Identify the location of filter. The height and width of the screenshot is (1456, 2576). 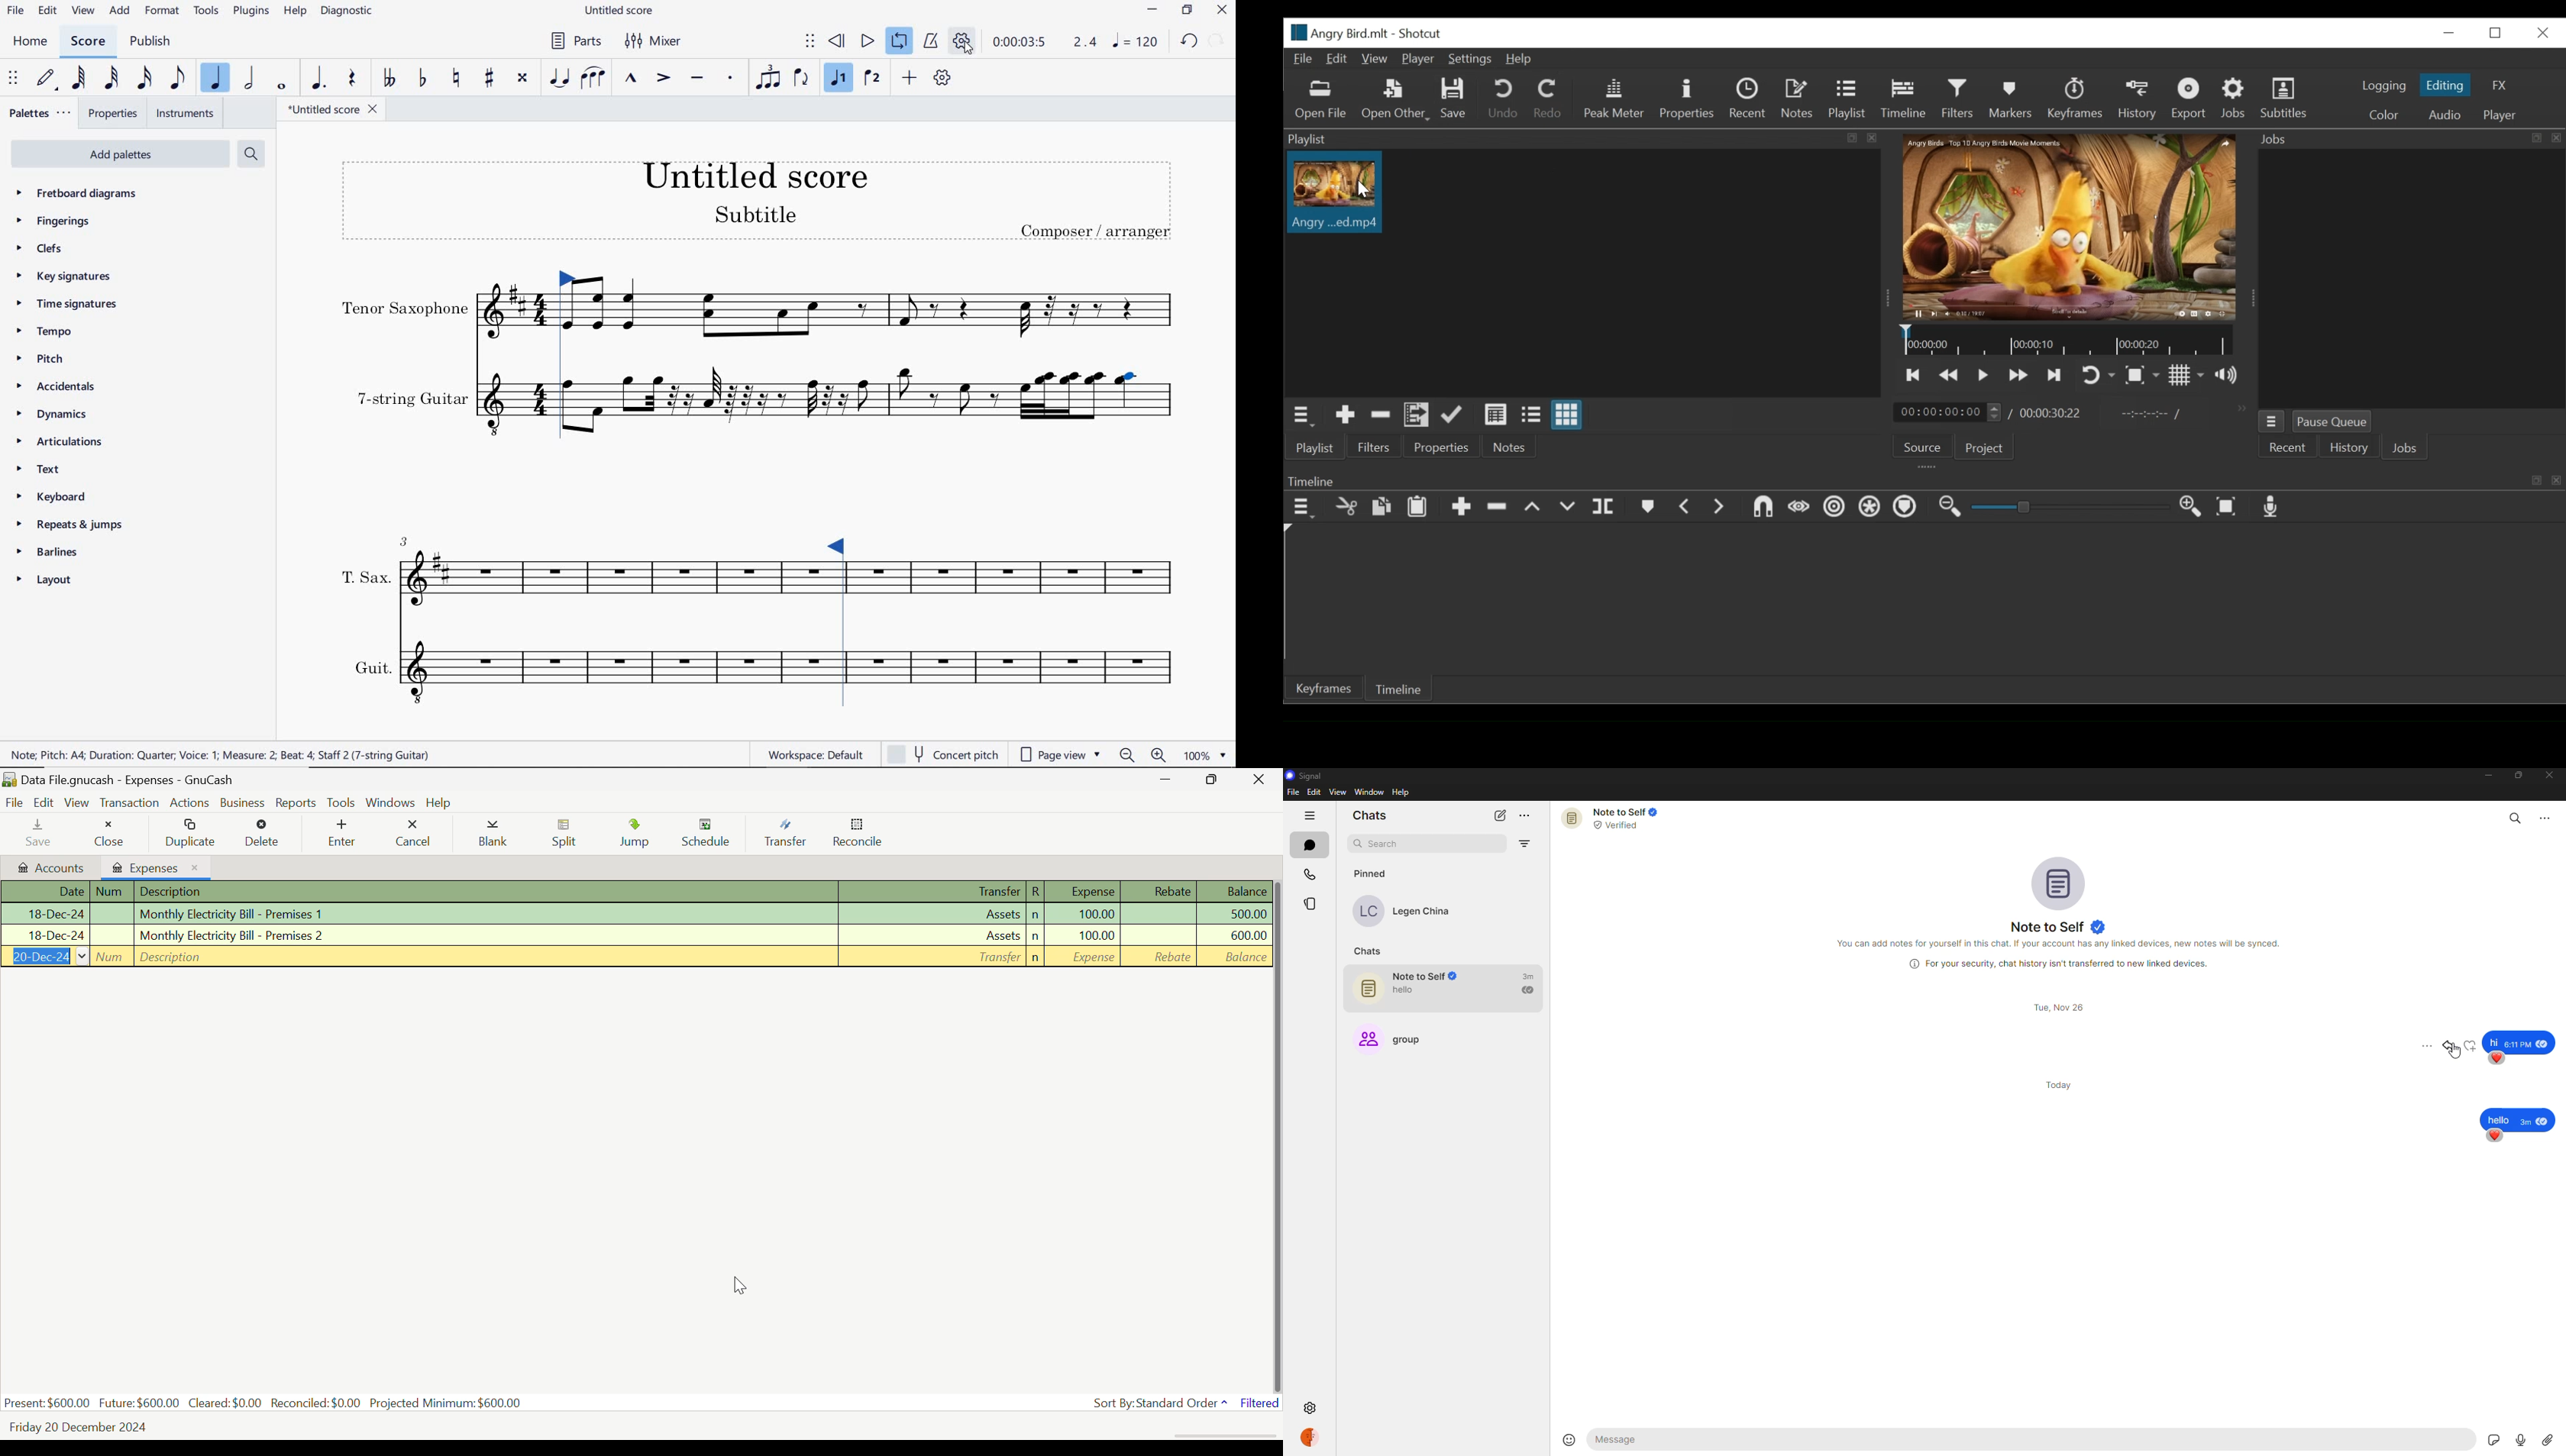
(1526, 846).